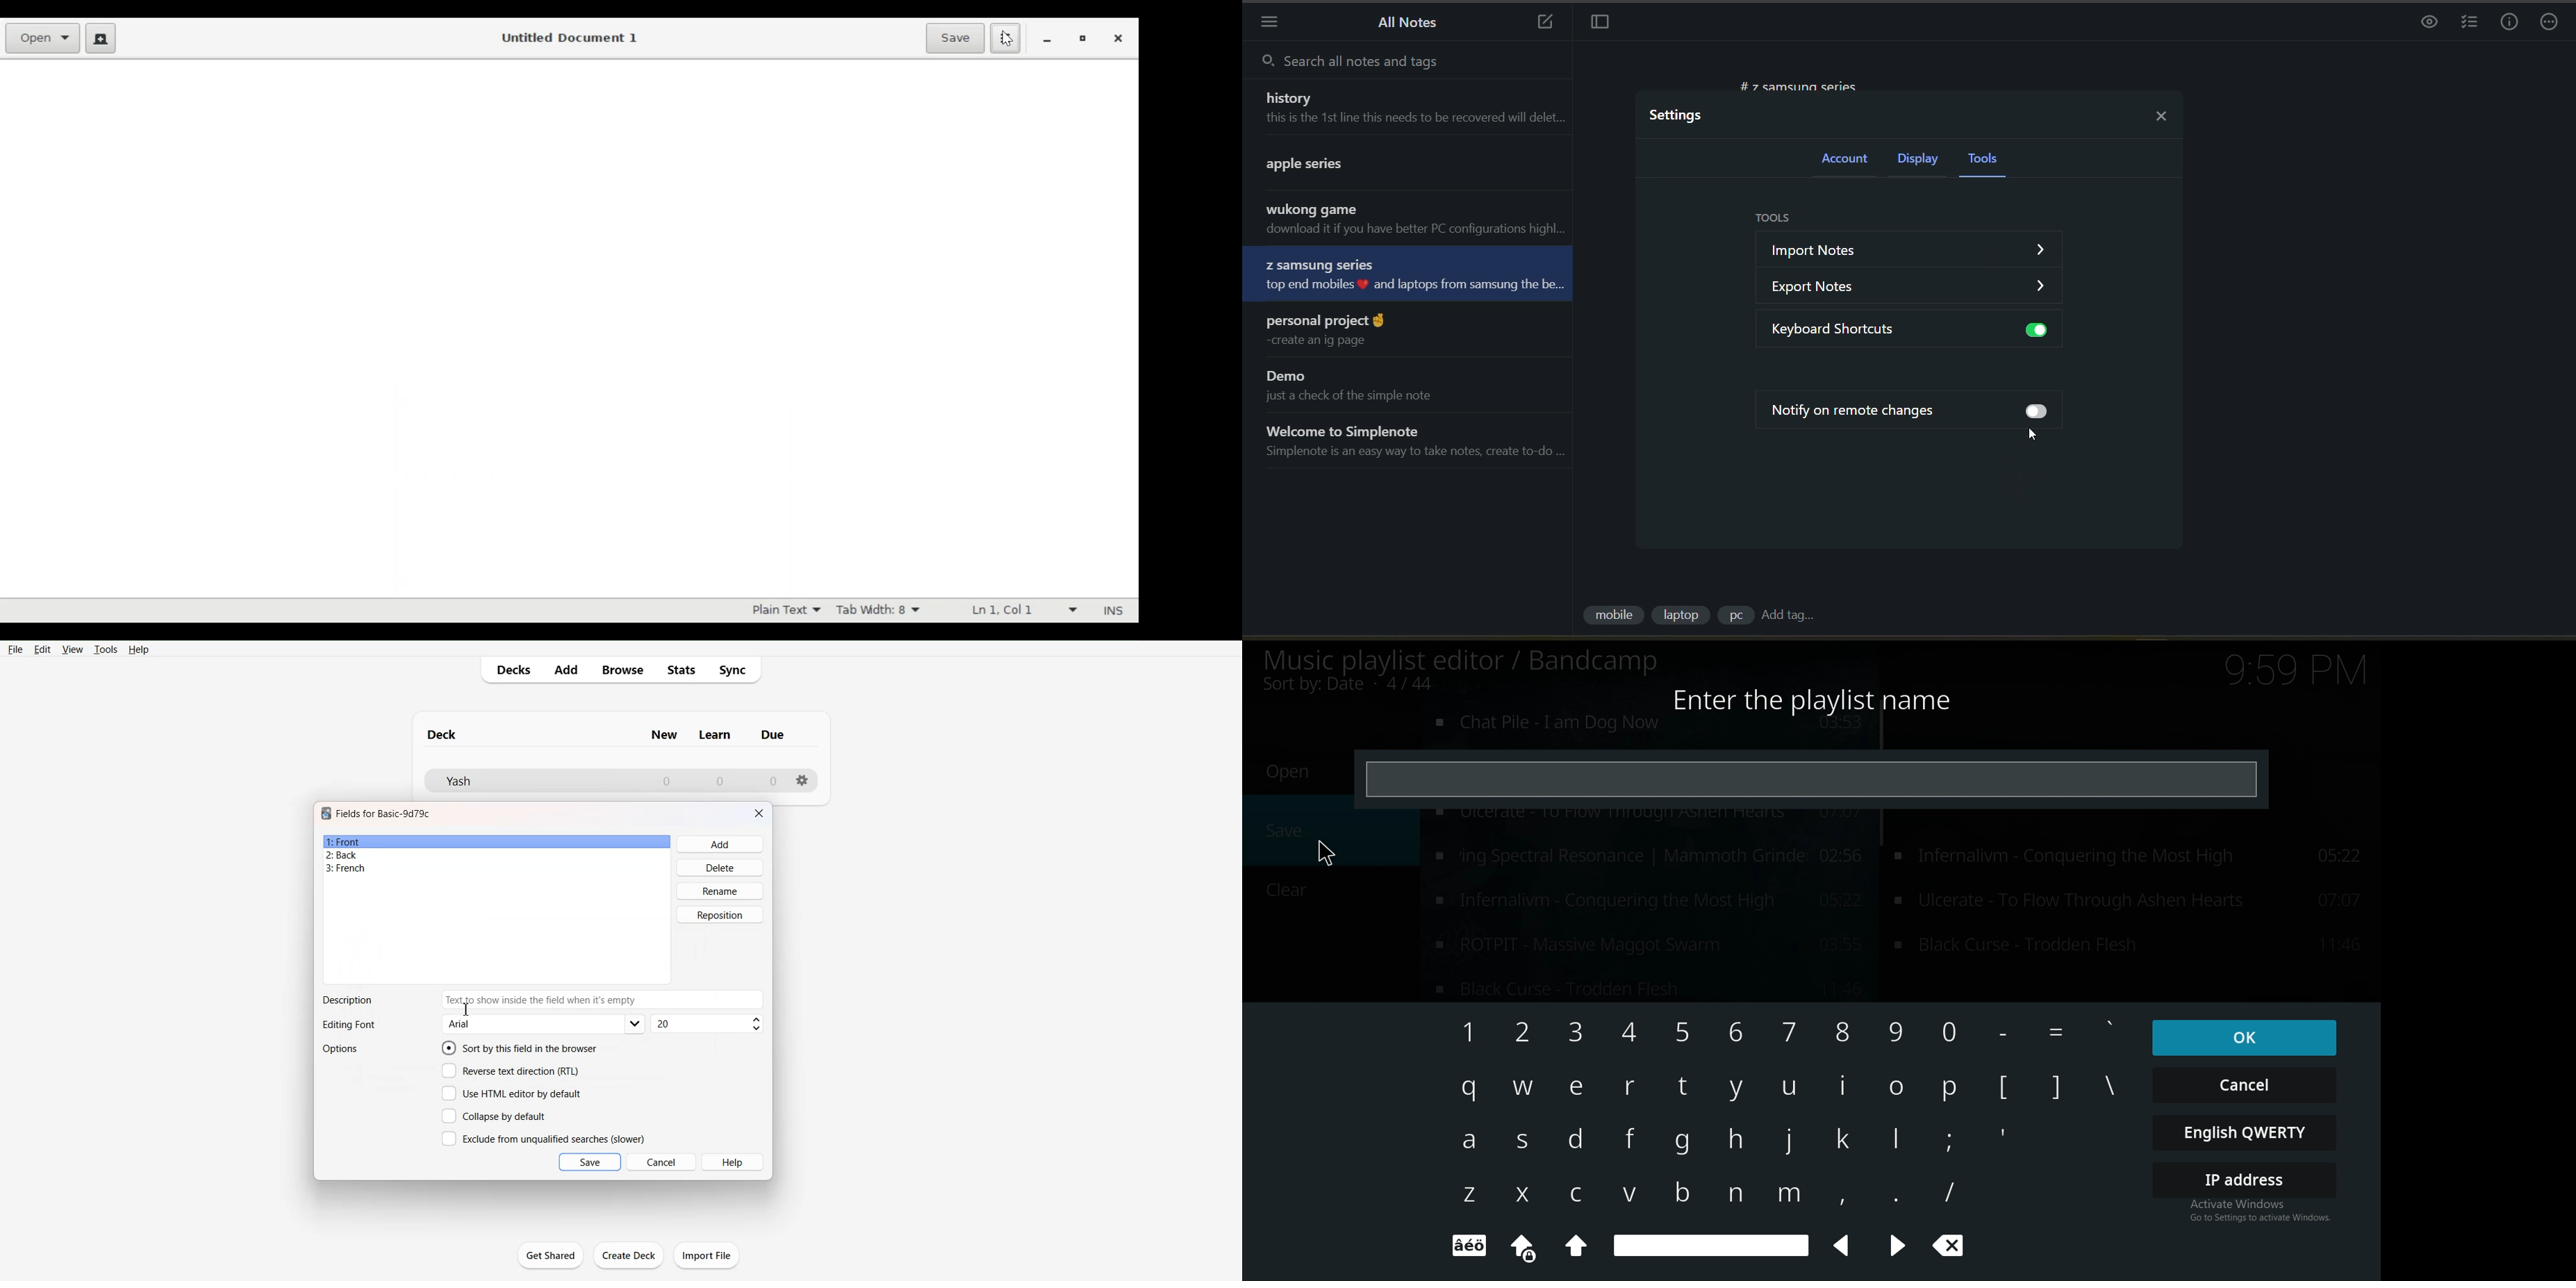 Image resolution: width=2576 pixels, height=1288 pixels. What do you see at coordinates (1952, 1029) in the screenshot?
I see `keyboard input` at bounding box center [1952, 1029].